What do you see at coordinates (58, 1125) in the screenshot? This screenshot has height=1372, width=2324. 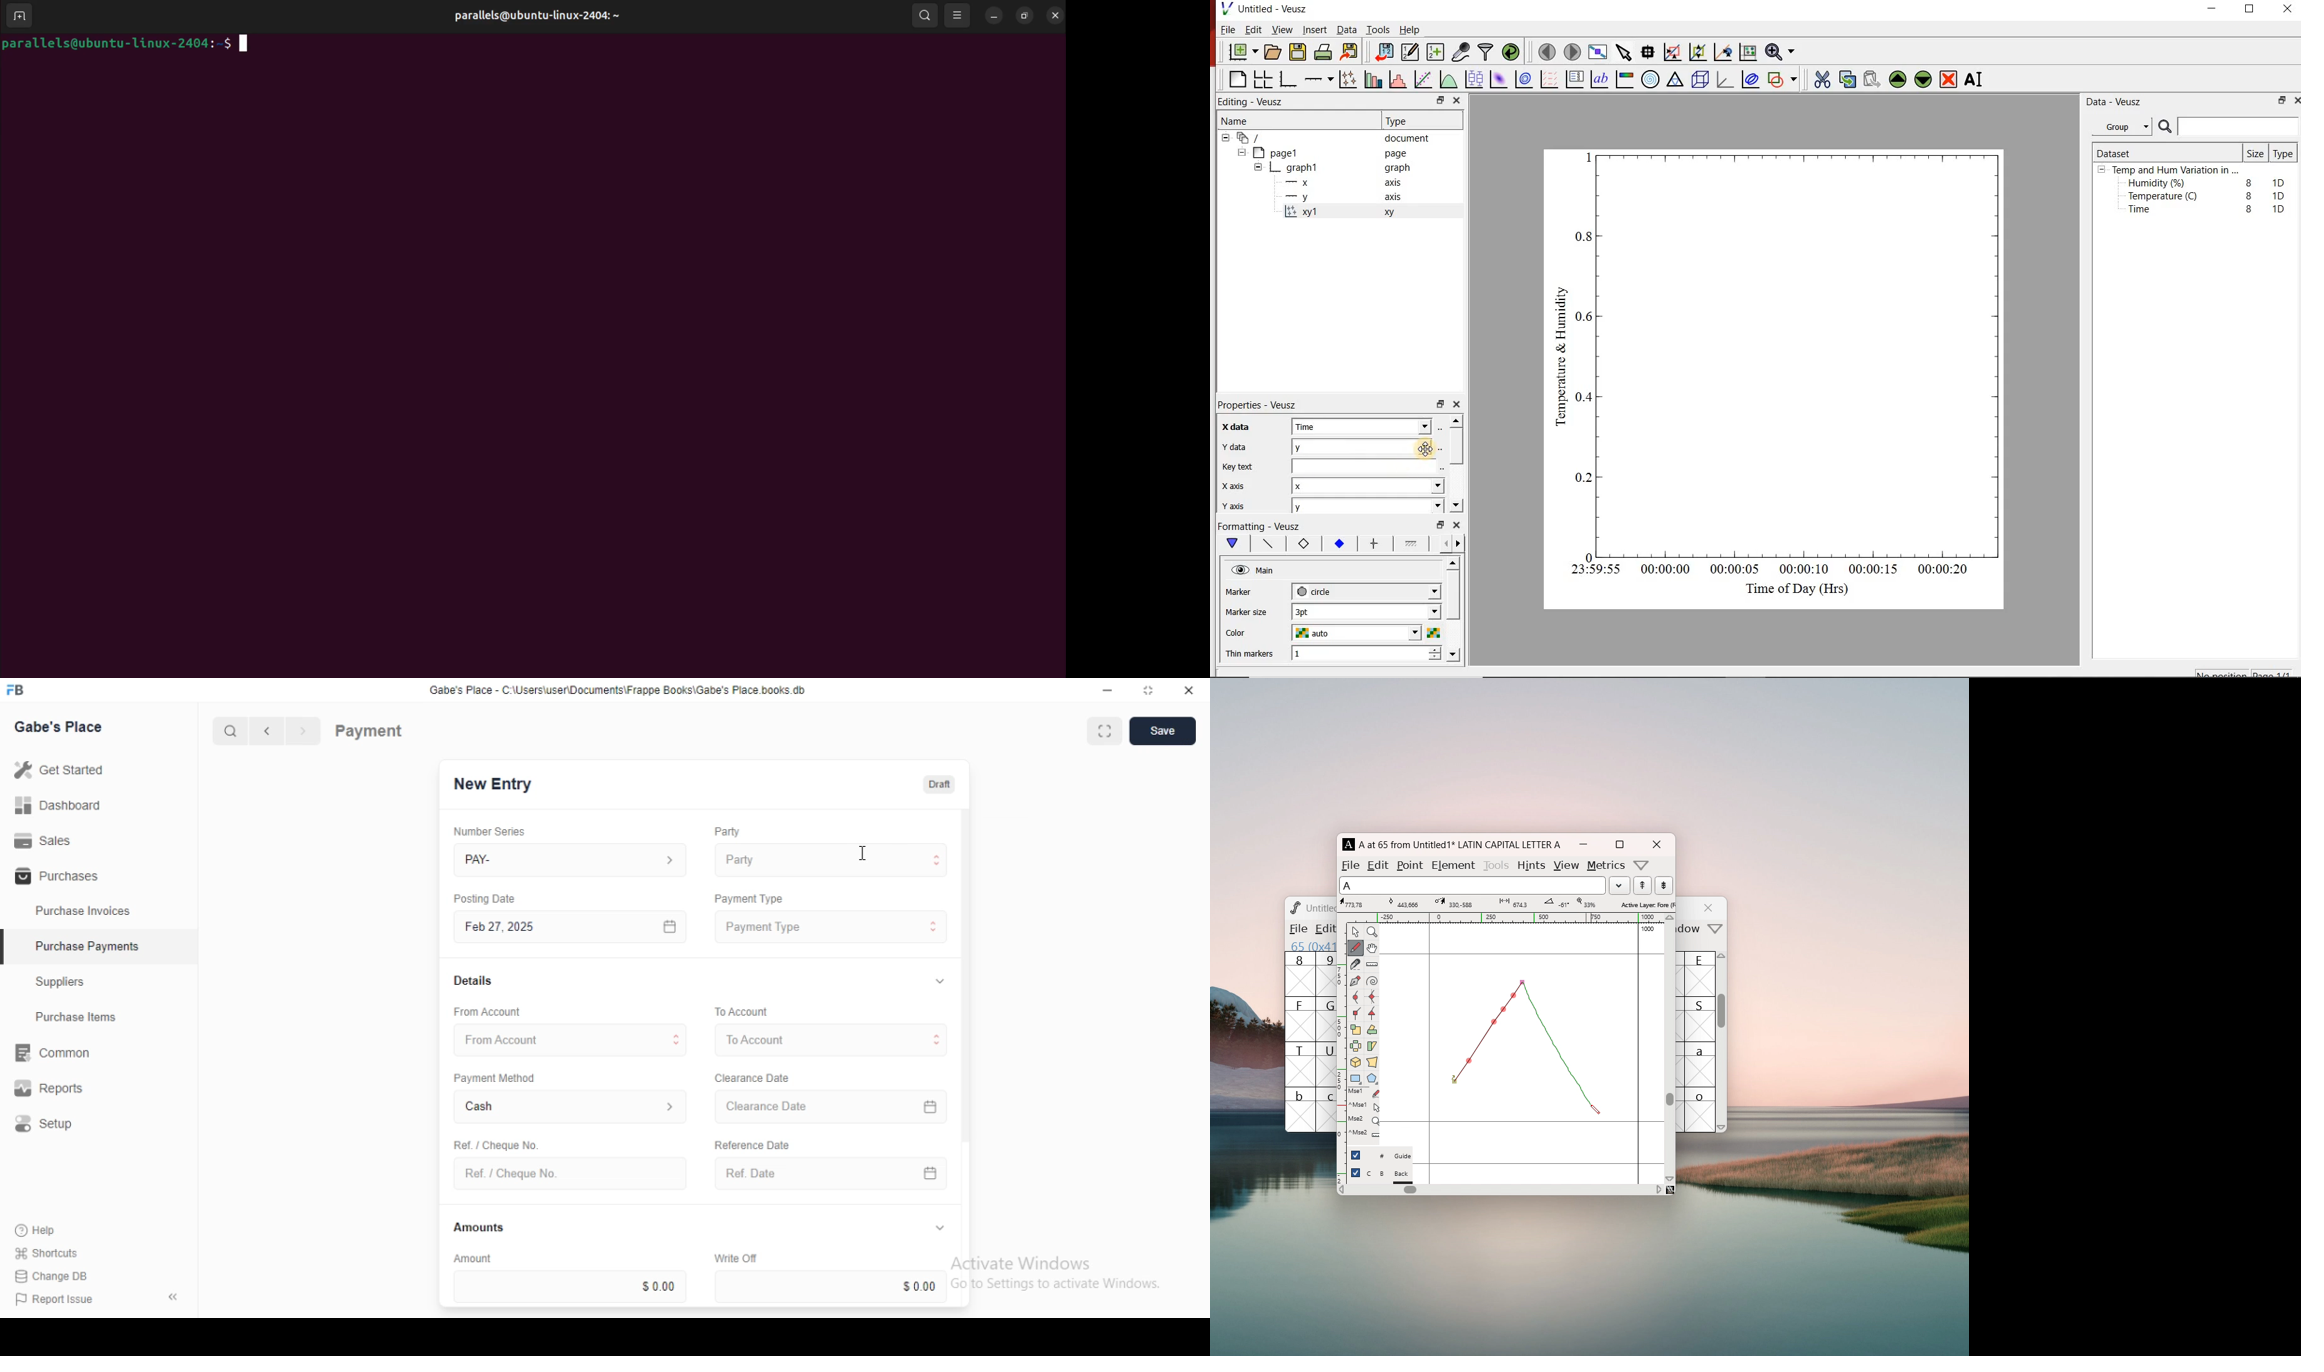 I see `Setup` at bounding box center [58, 1125].